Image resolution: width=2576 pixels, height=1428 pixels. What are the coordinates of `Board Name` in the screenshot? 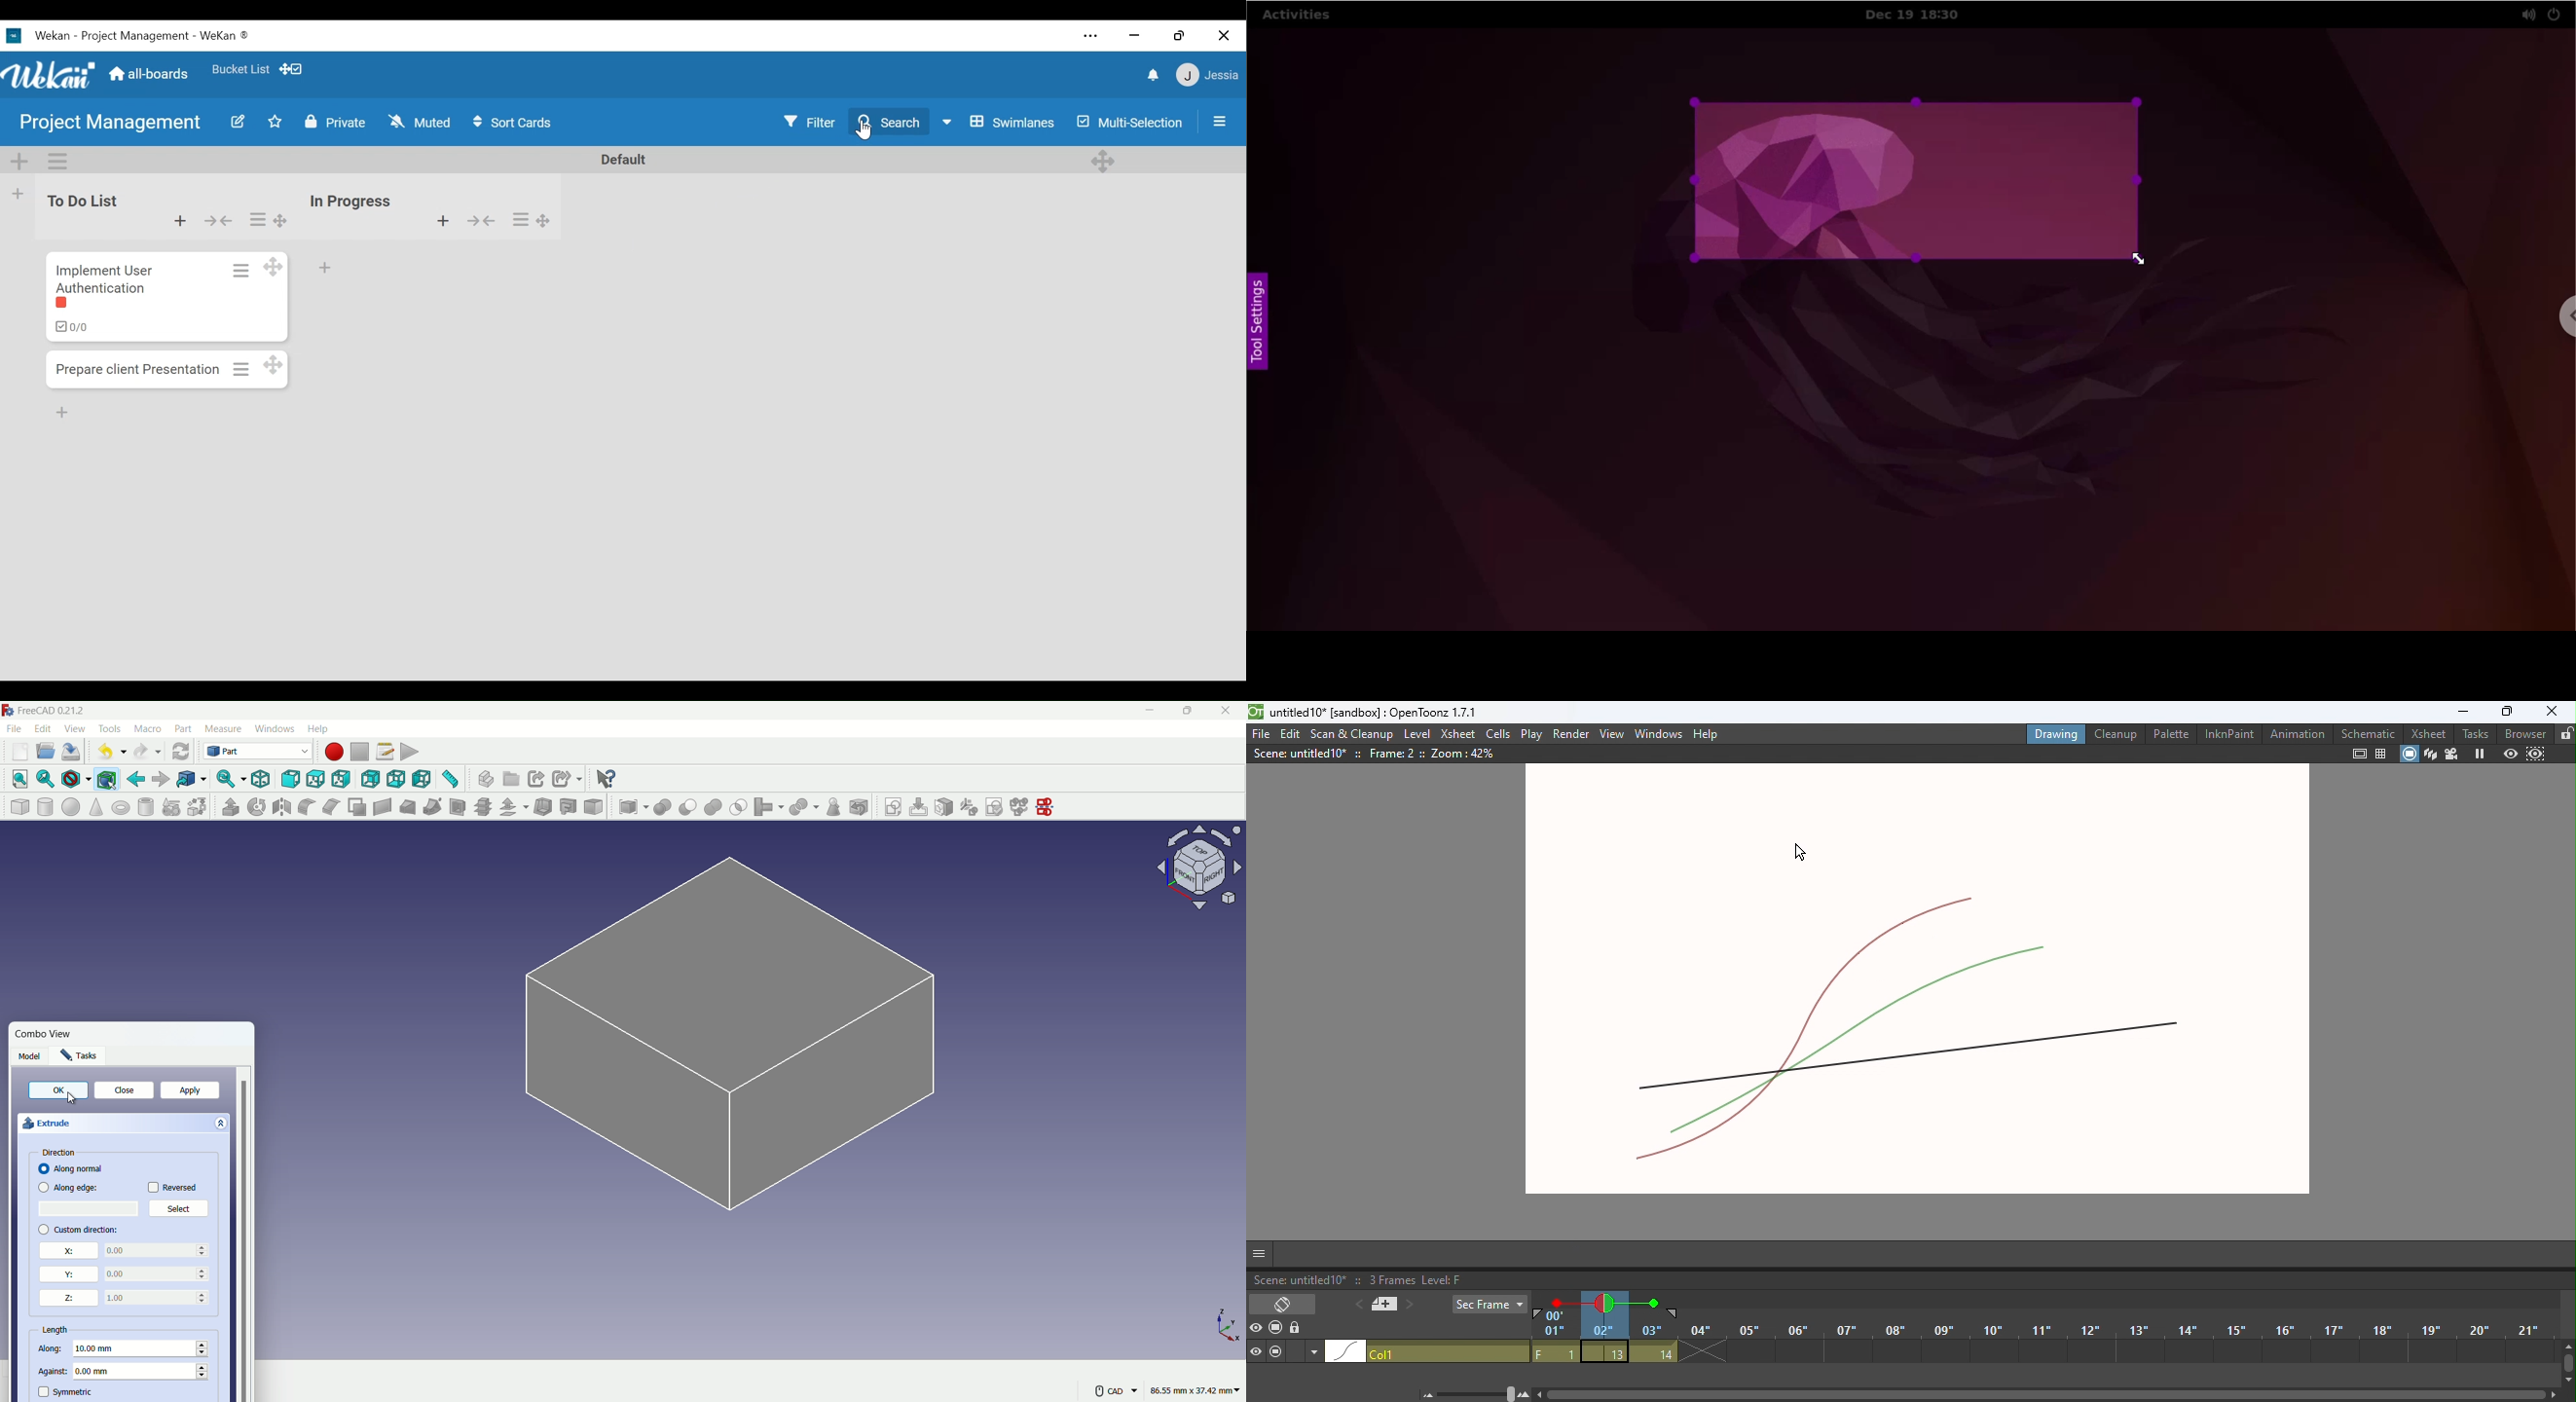 It's located at (108, 121).